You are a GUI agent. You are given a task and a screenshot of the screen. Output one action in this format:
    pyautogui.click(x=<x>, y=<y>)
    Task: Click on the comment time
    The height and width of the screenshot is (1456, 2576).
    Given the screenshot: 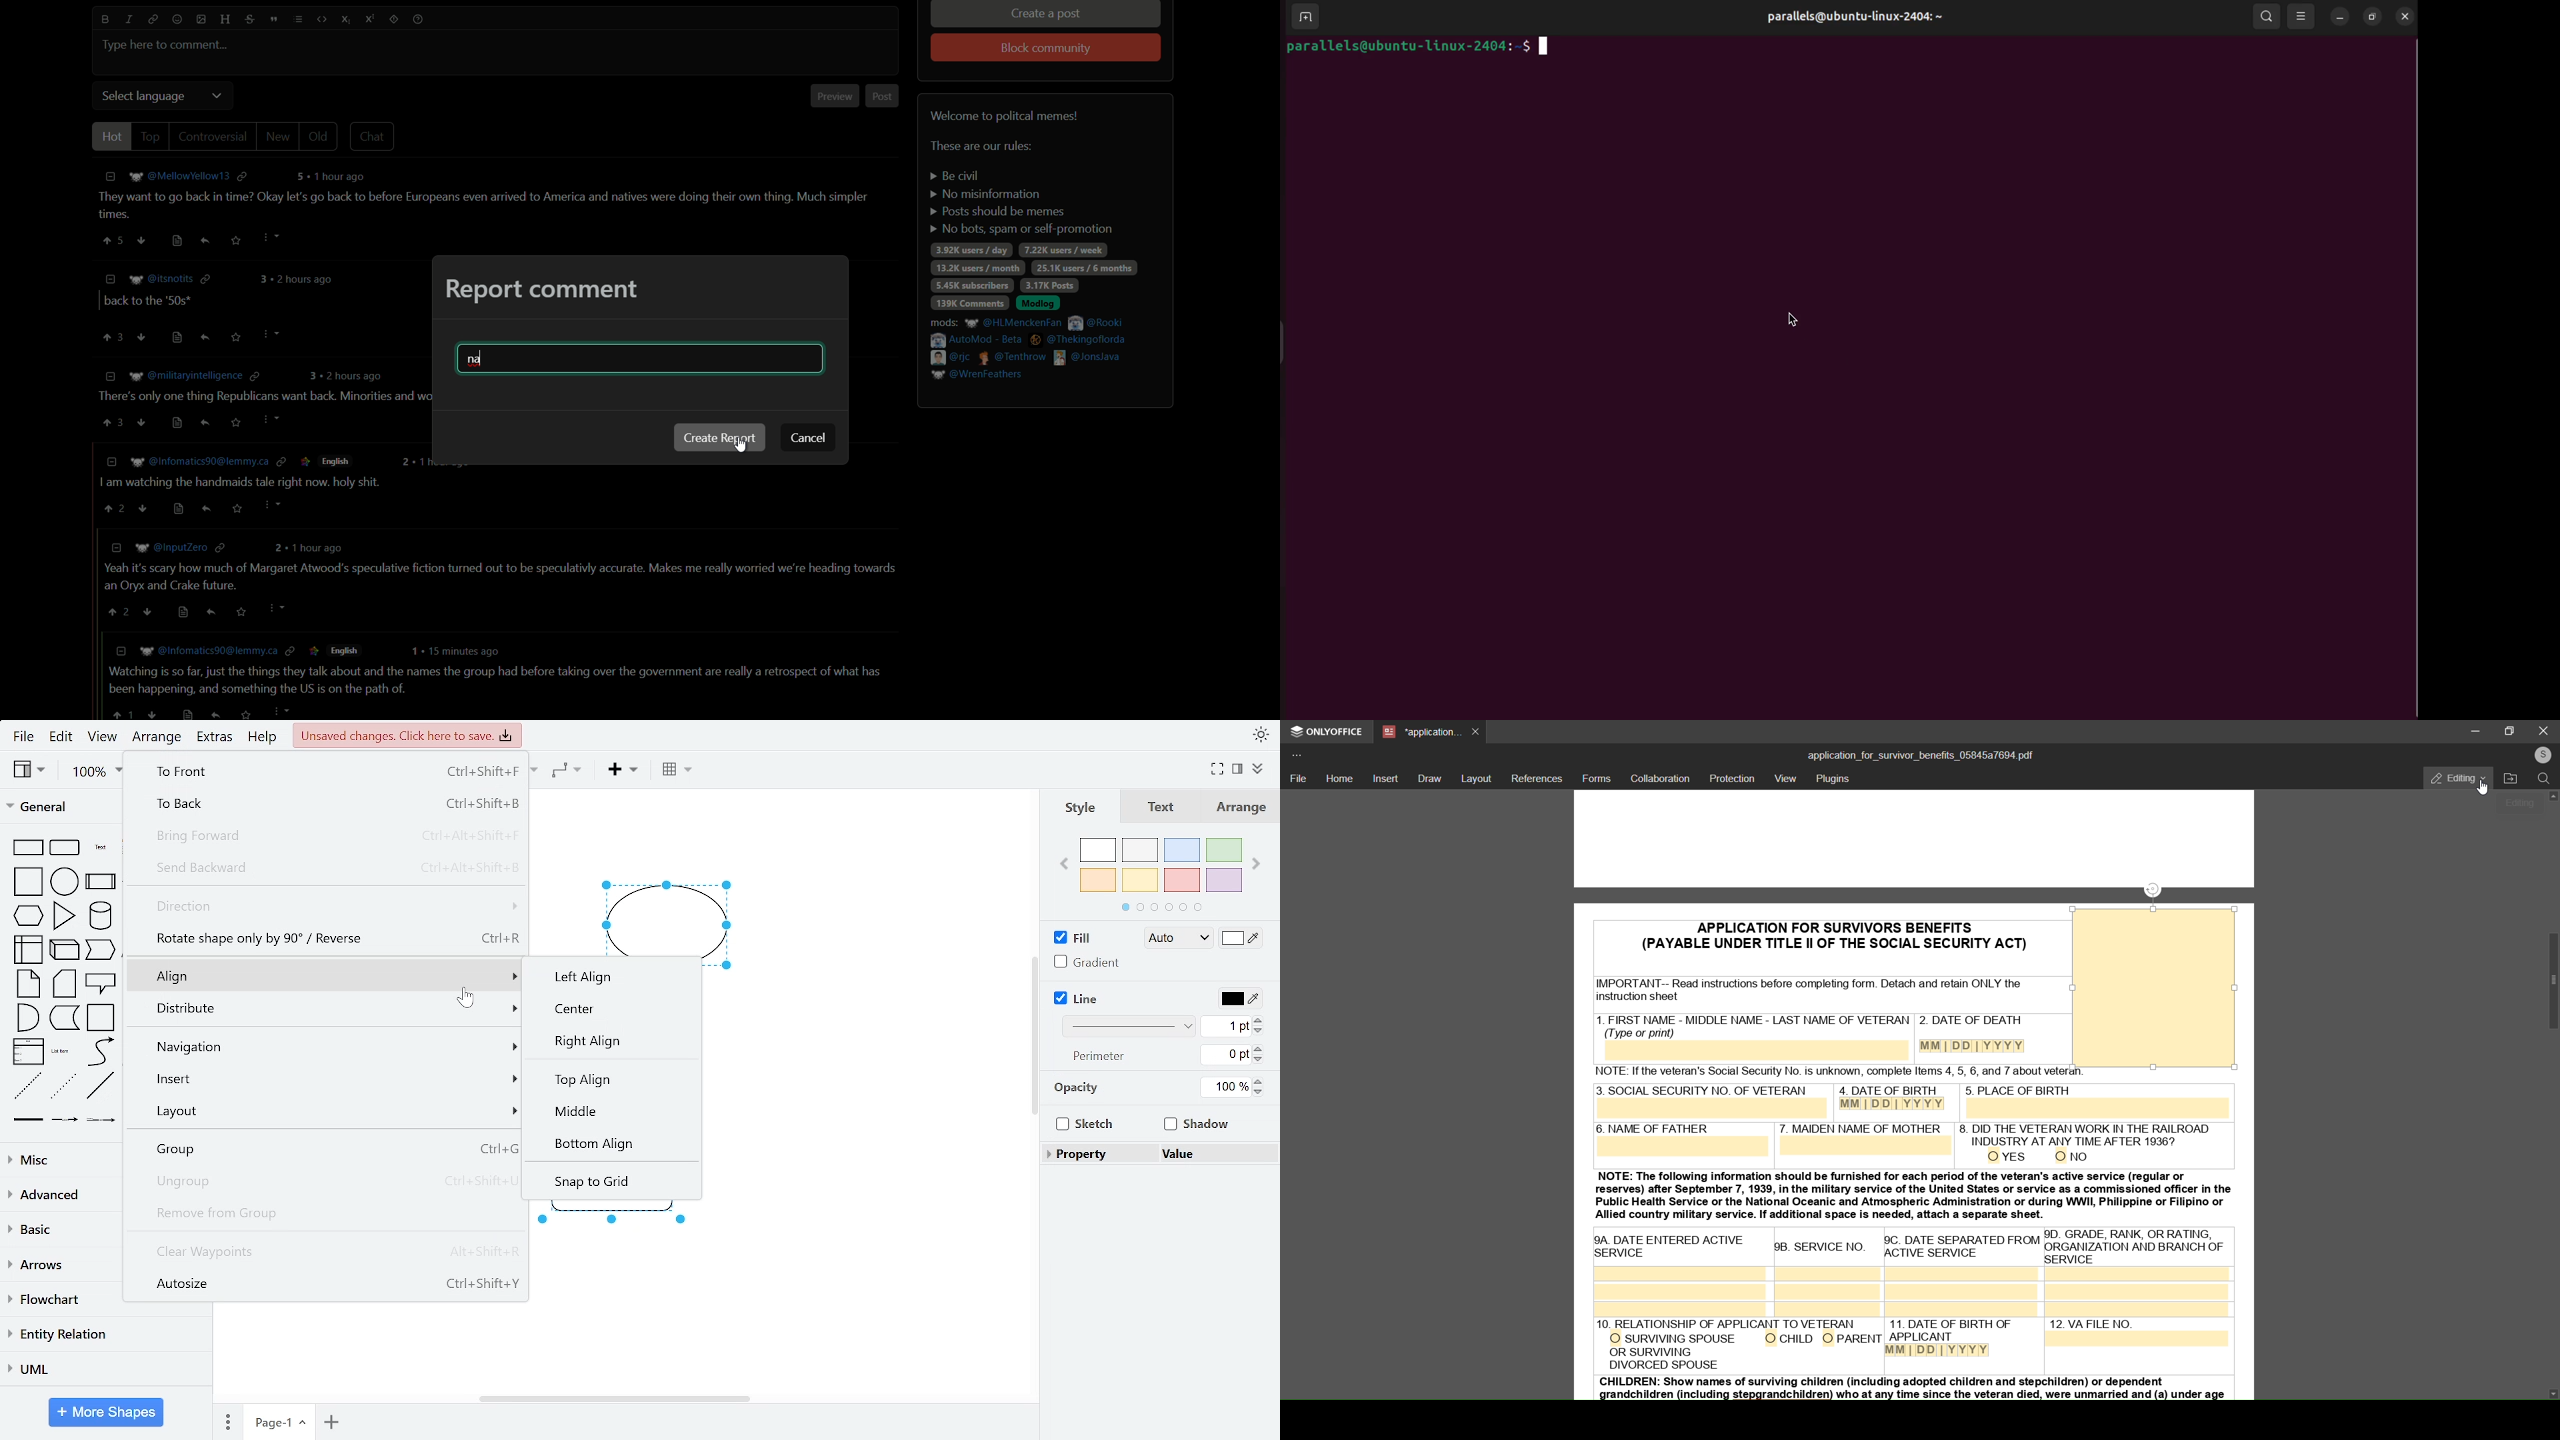 What is the action you would take?
    pyautogui.click(x=299, y=279)
    